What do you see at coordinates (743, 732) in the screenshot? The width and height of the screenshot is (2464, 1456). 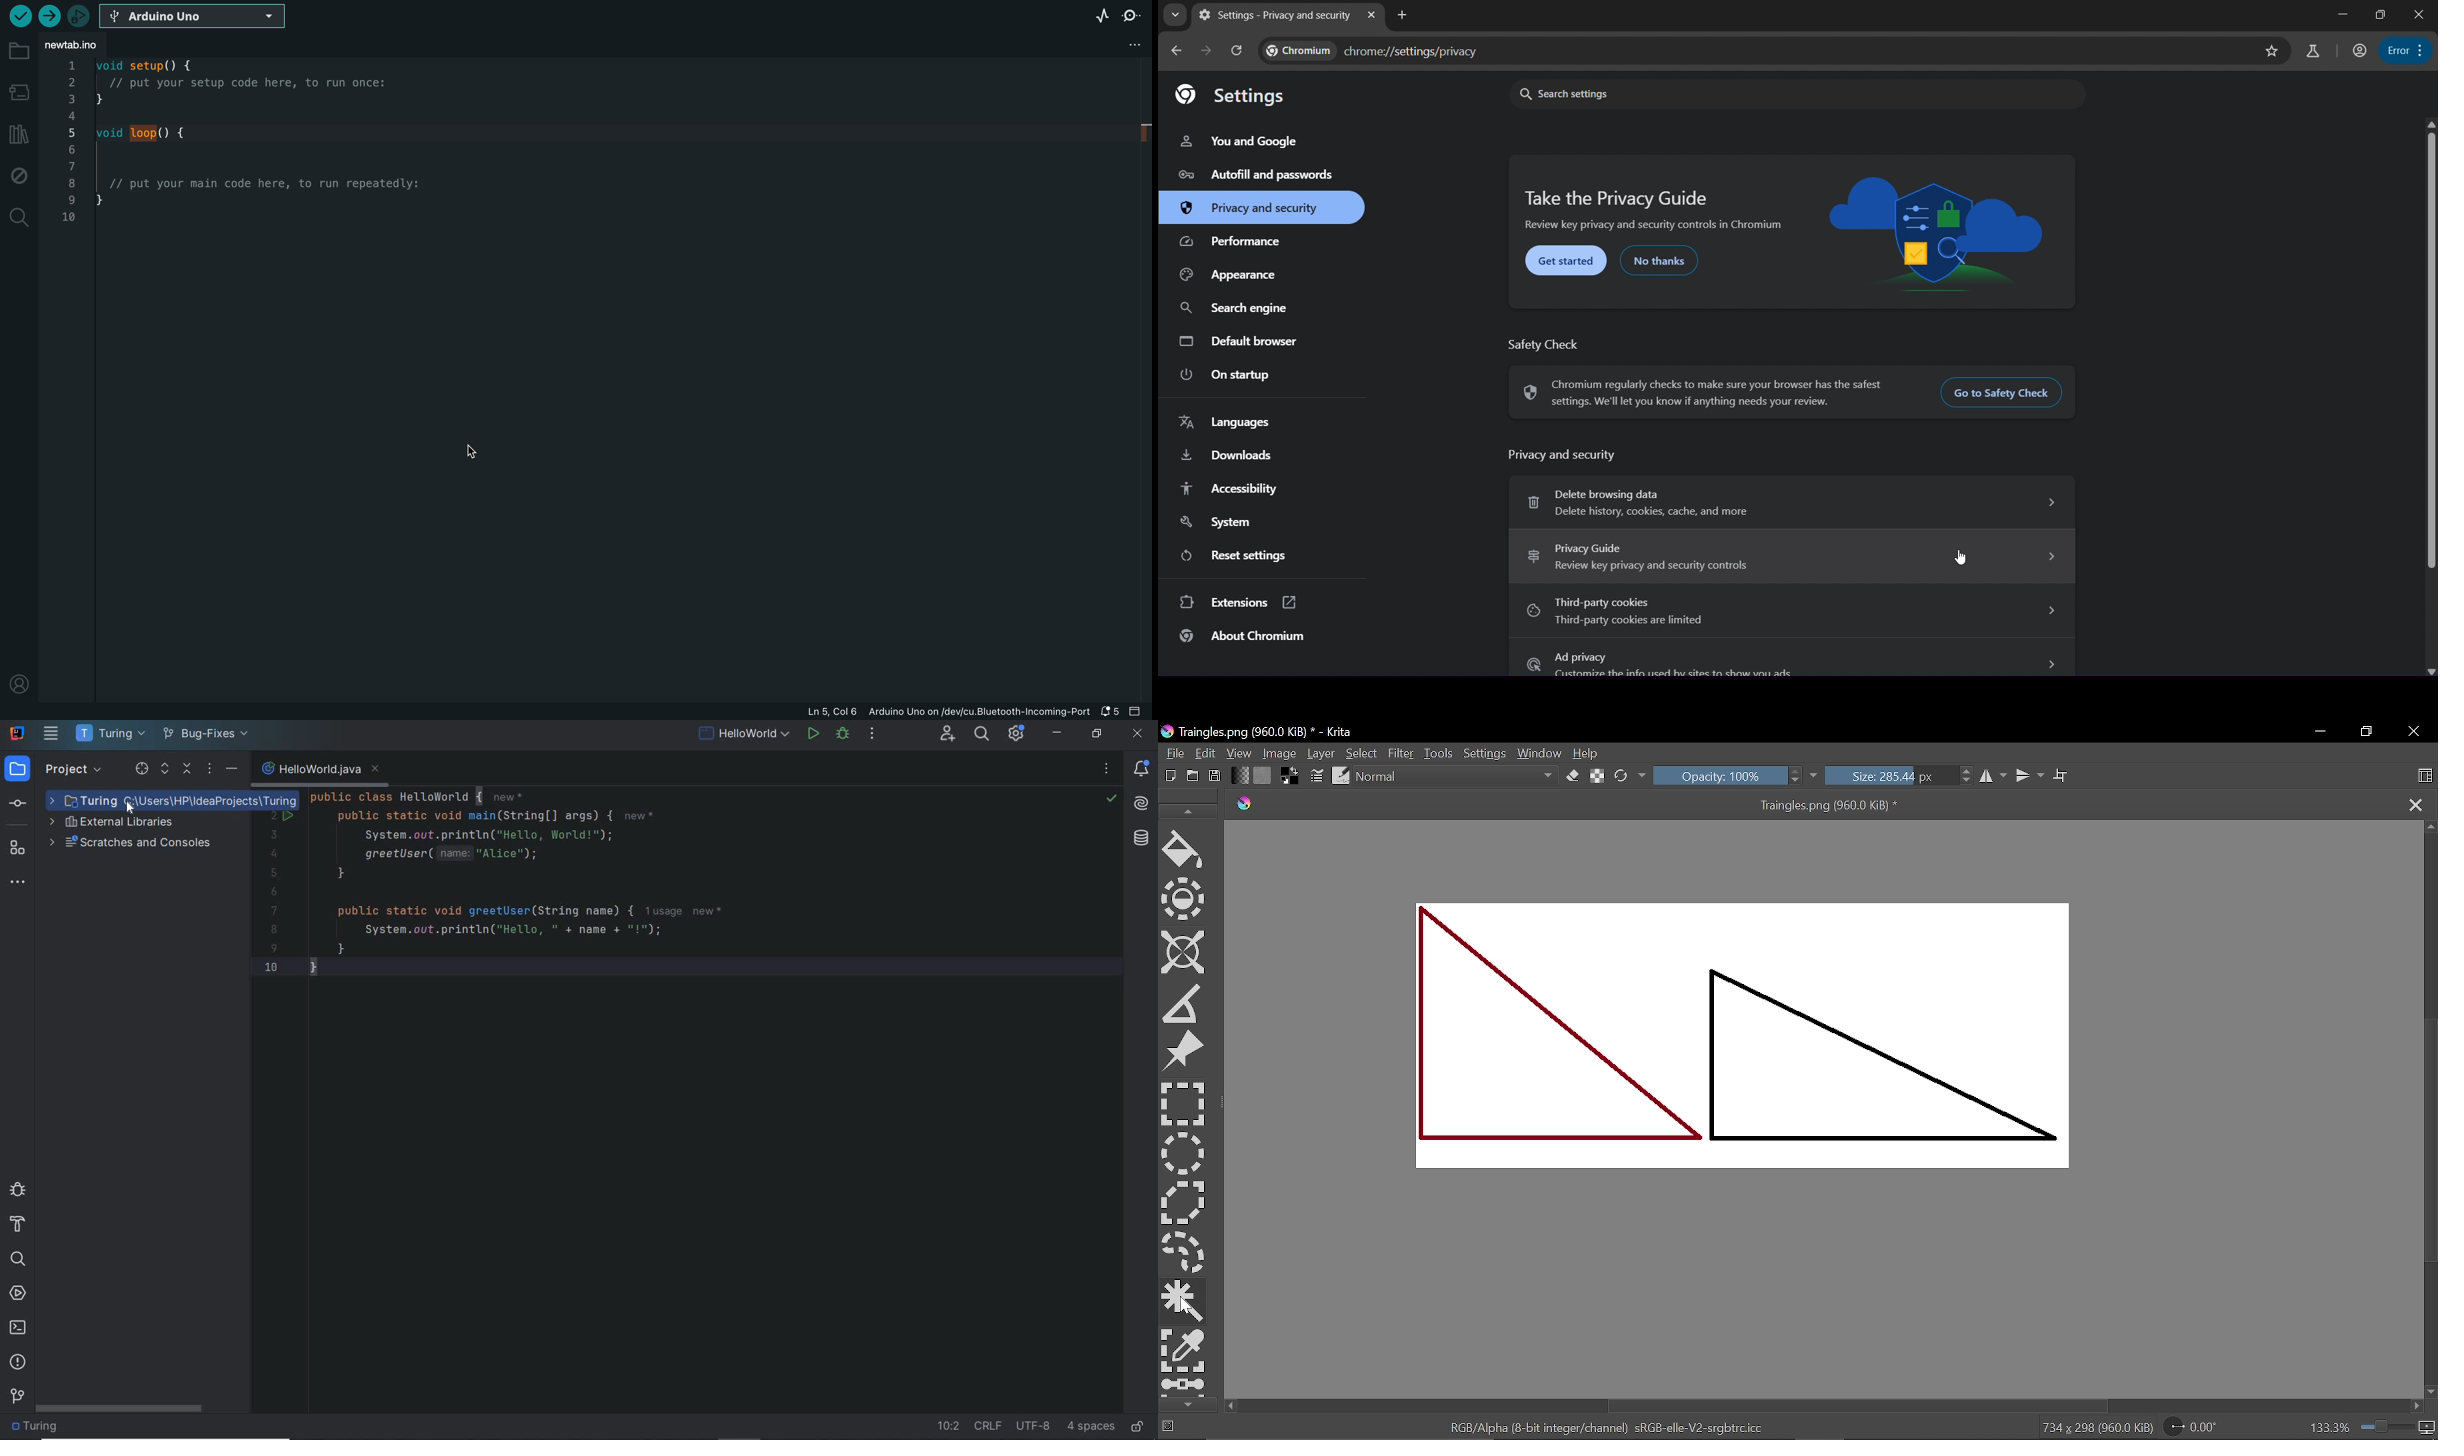 I see `run/debug current file configuration` at bounding box center [743, 732].